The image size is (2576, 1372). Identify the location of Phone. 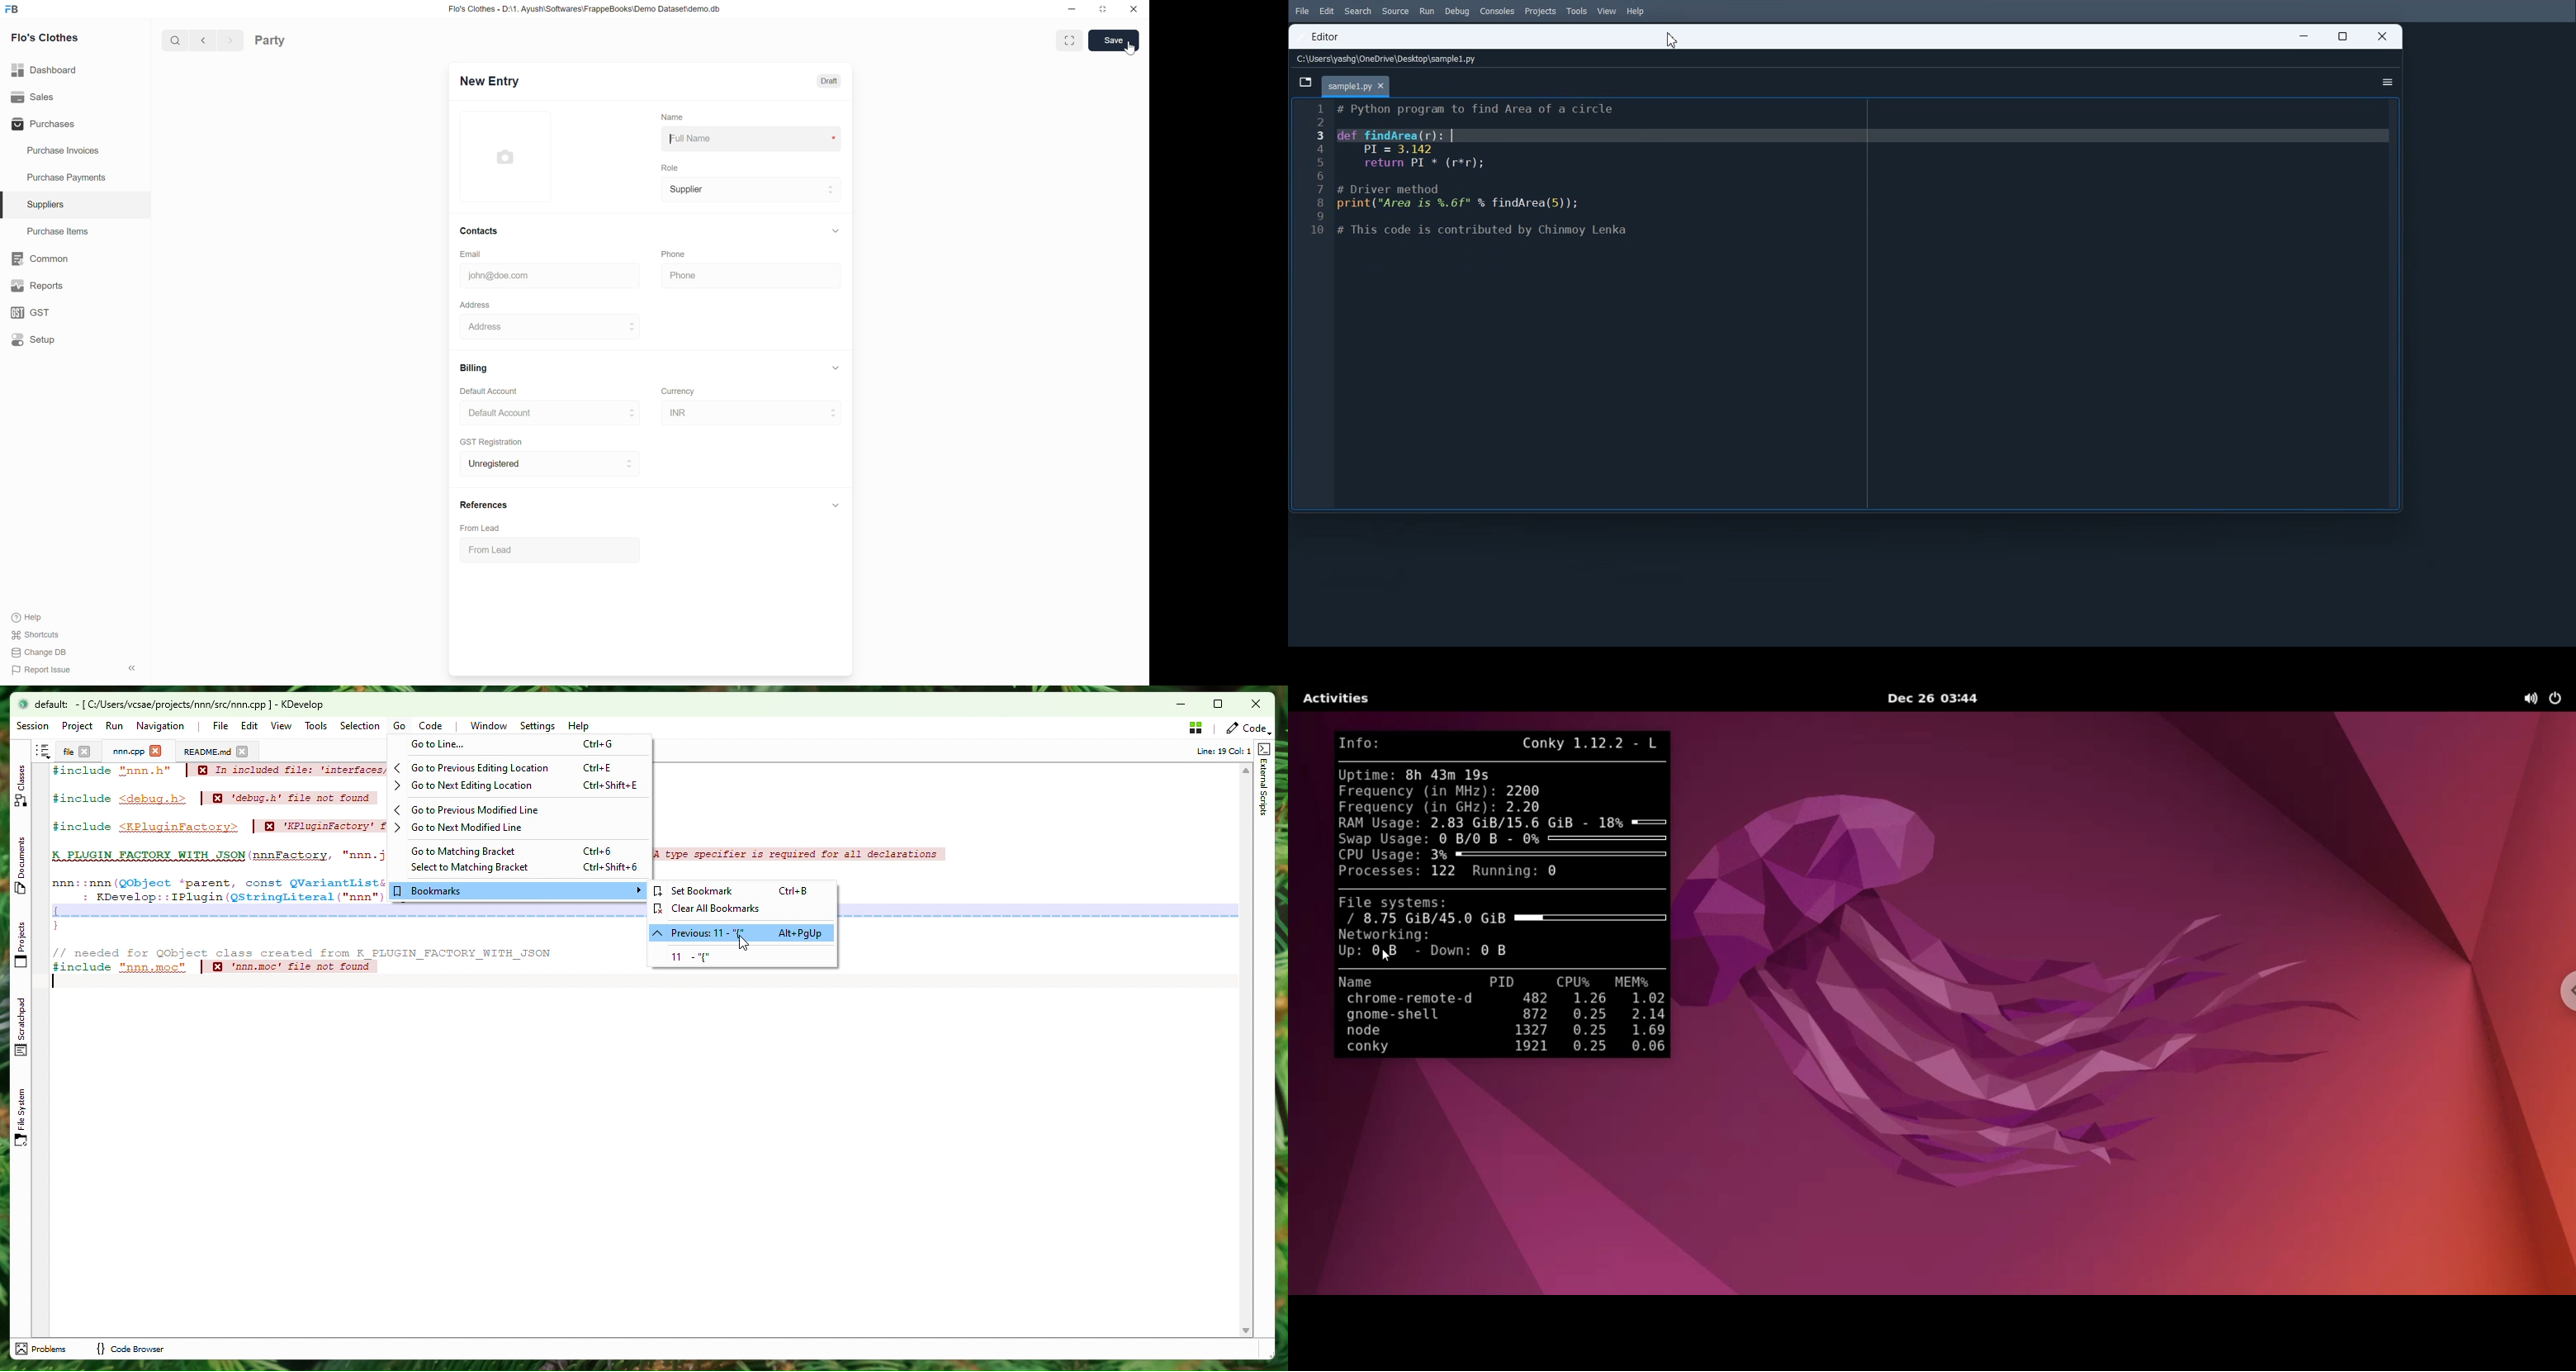
(751, 276).